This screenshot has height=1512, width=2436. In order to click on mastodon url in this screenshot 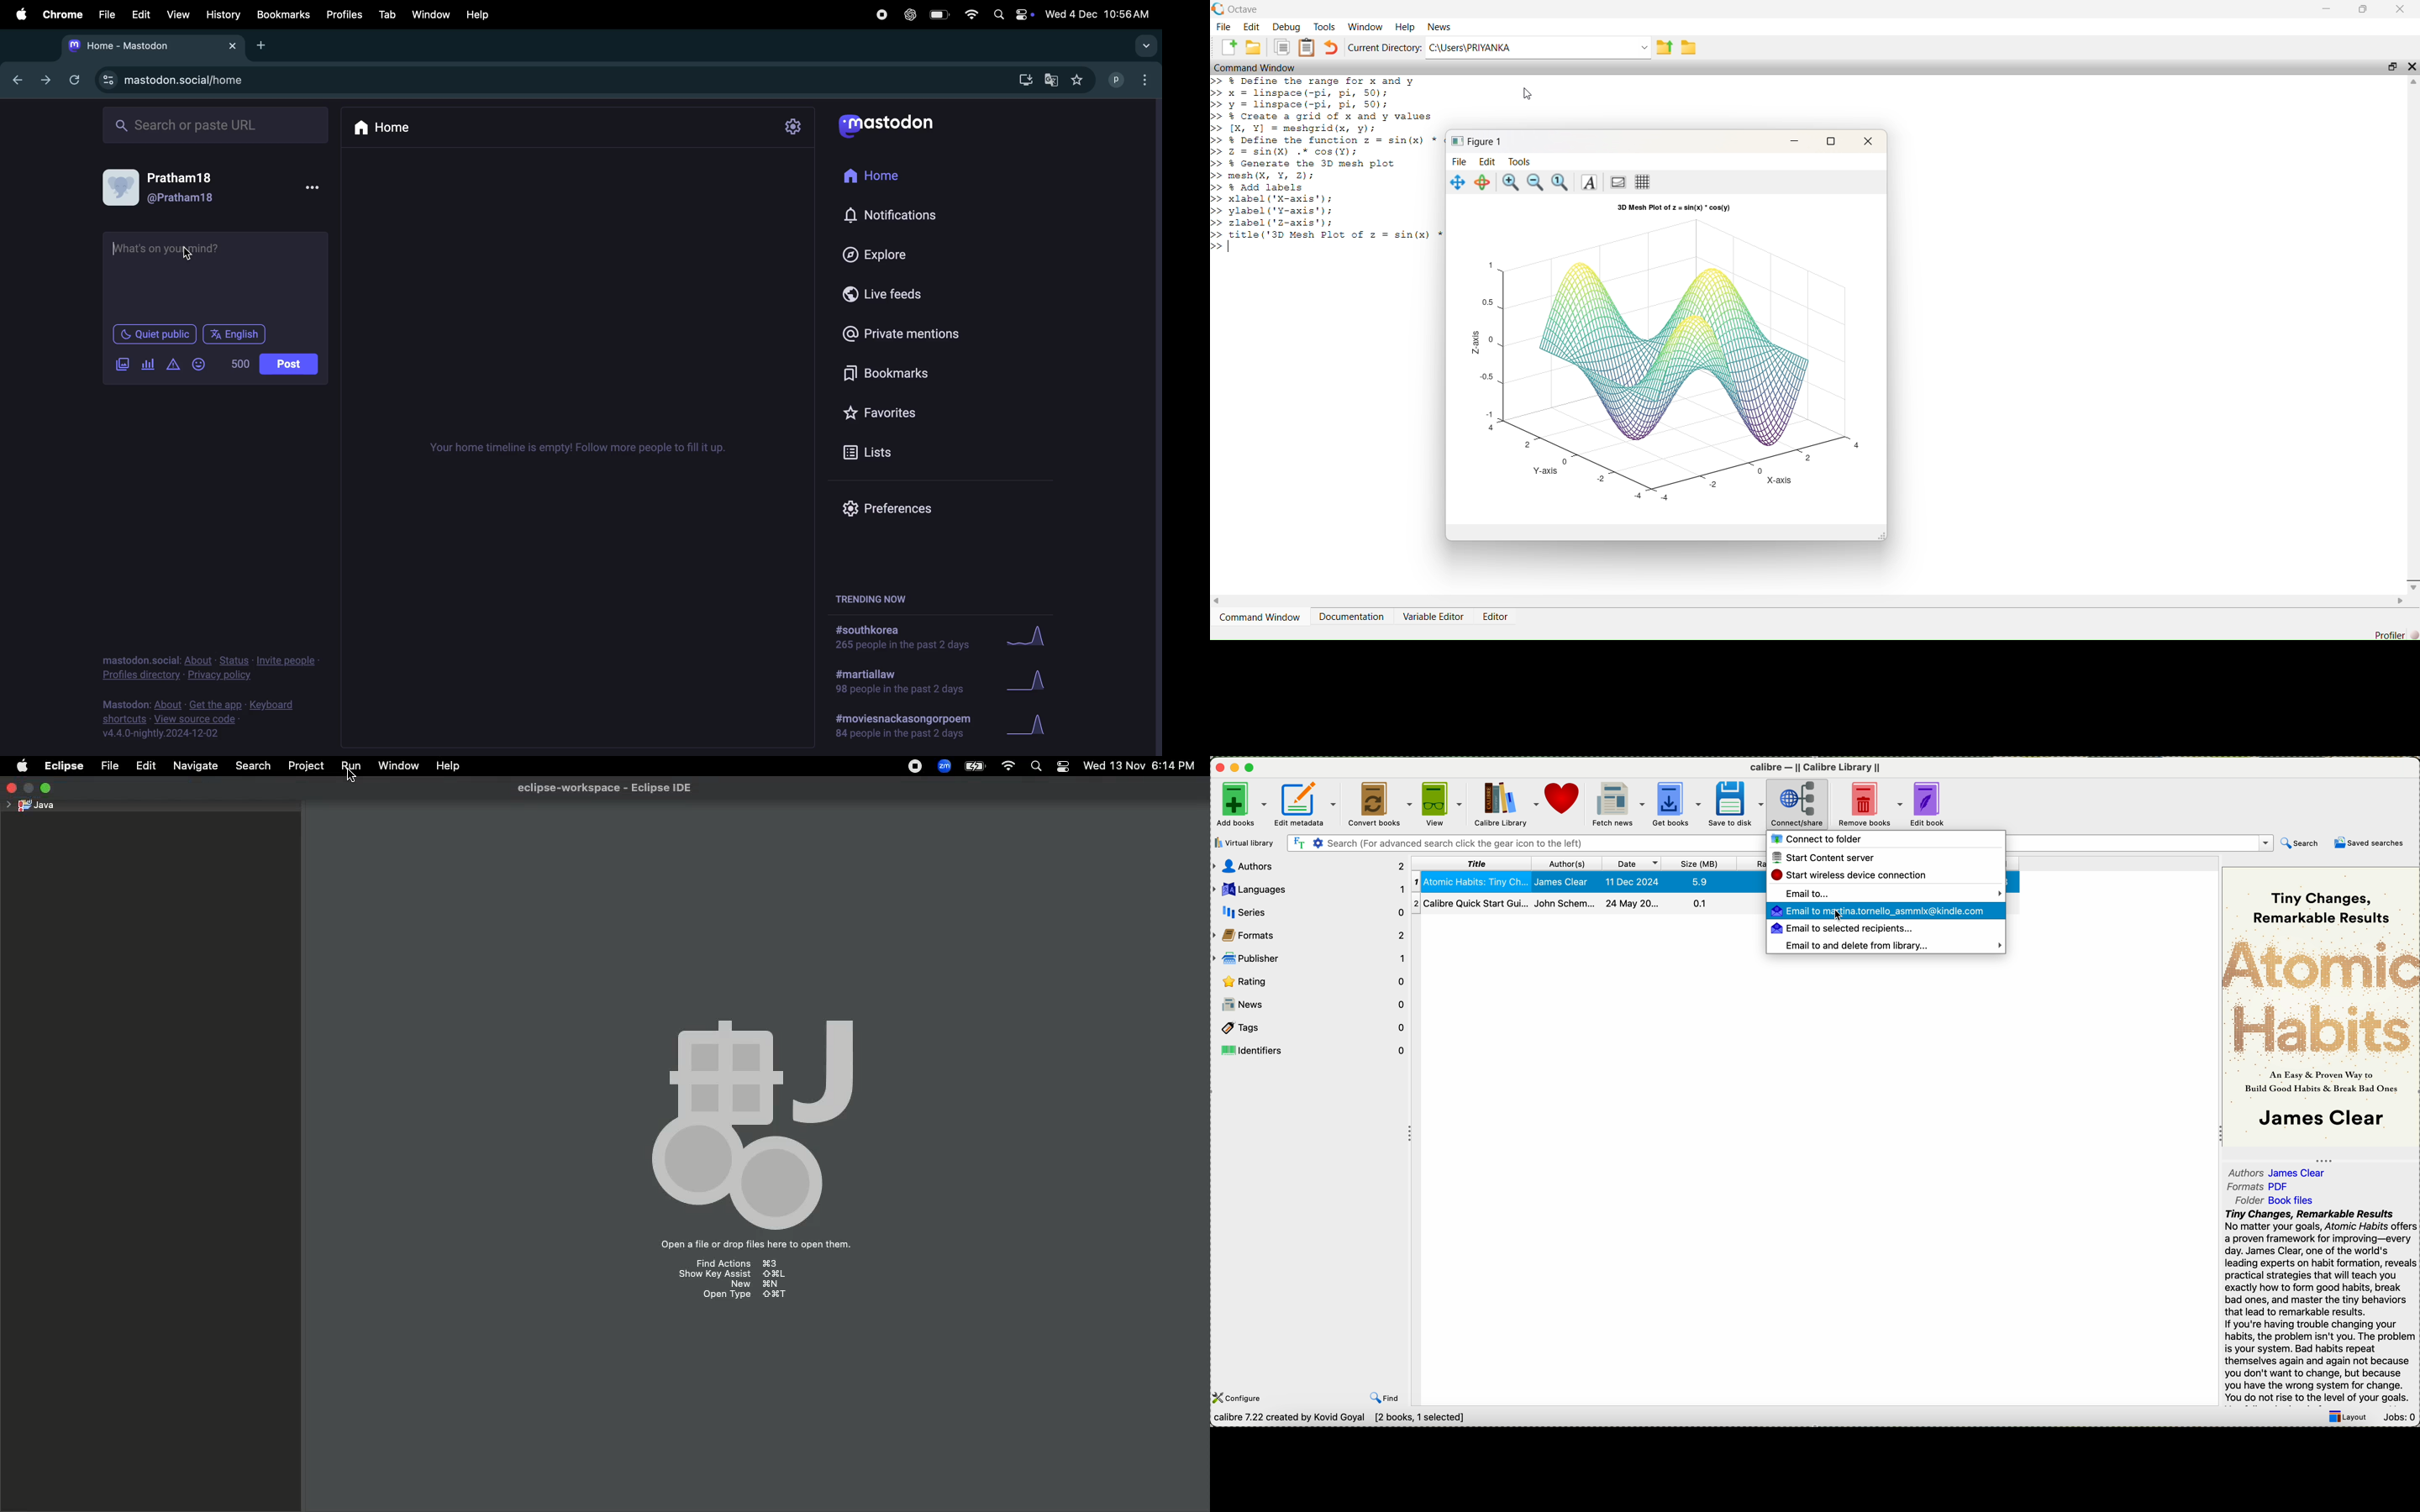, I will do `click(184, 80)`.